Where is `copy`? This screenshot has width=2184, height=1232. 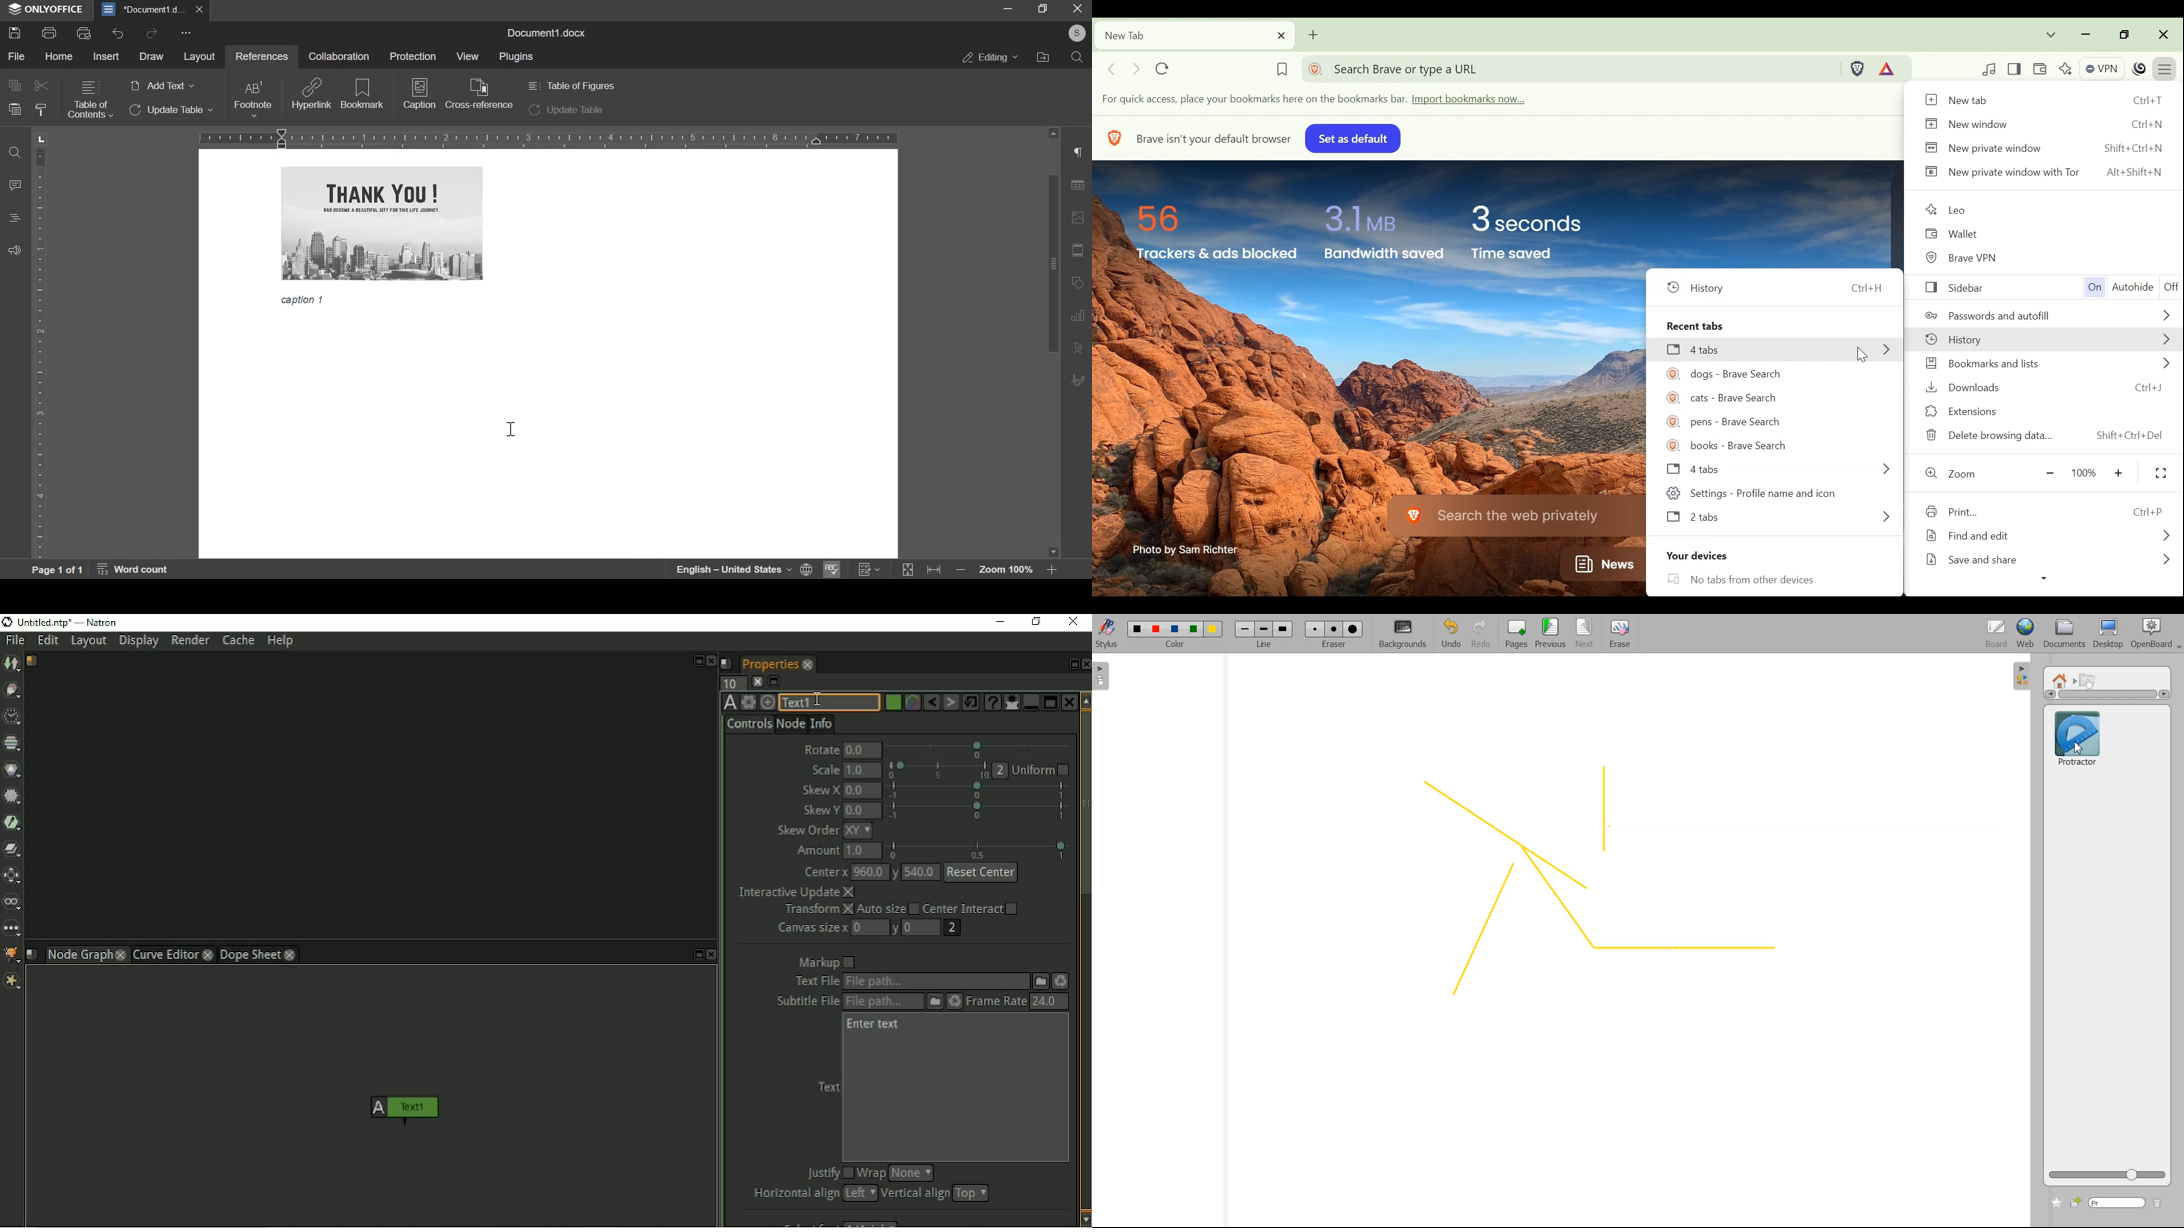 copy is located at coordinates (14, 85).